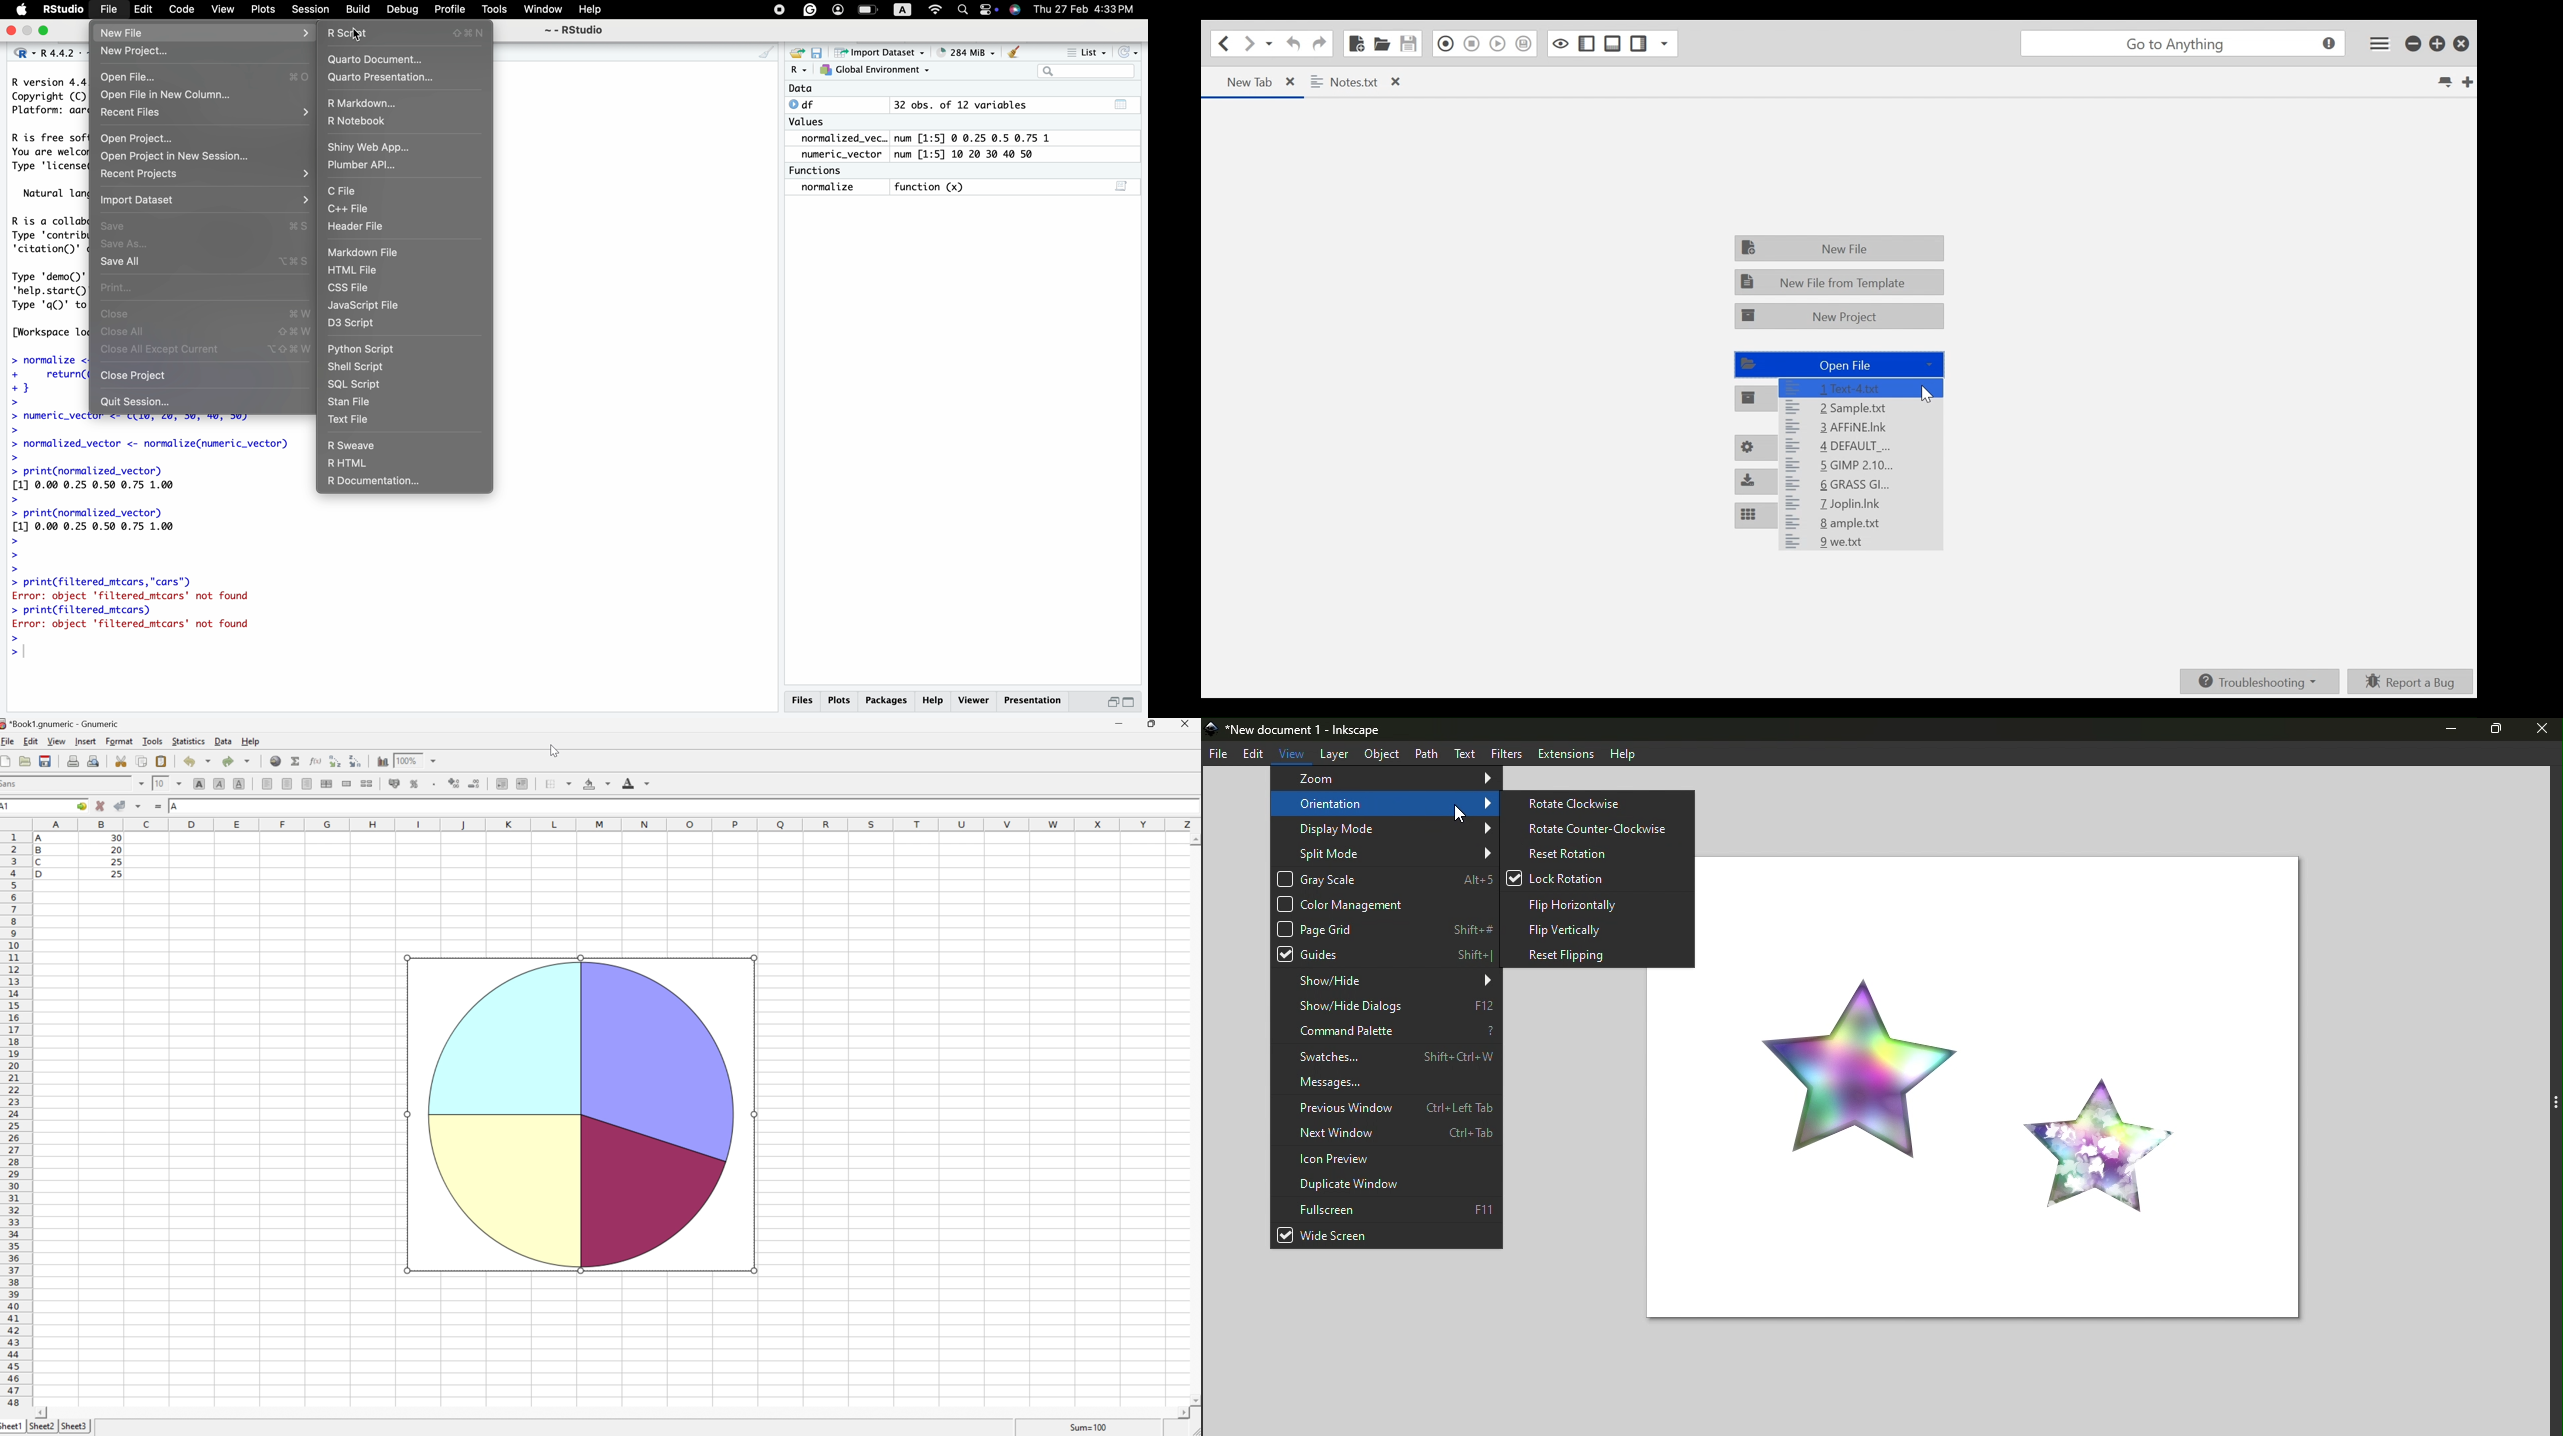 Image resolution: width=2576 pixels, height=1456 pixels. What do you see at coordinates (2442, 731) in the screenshot?
I see `Minimize` at bounding box center [2442, 731].